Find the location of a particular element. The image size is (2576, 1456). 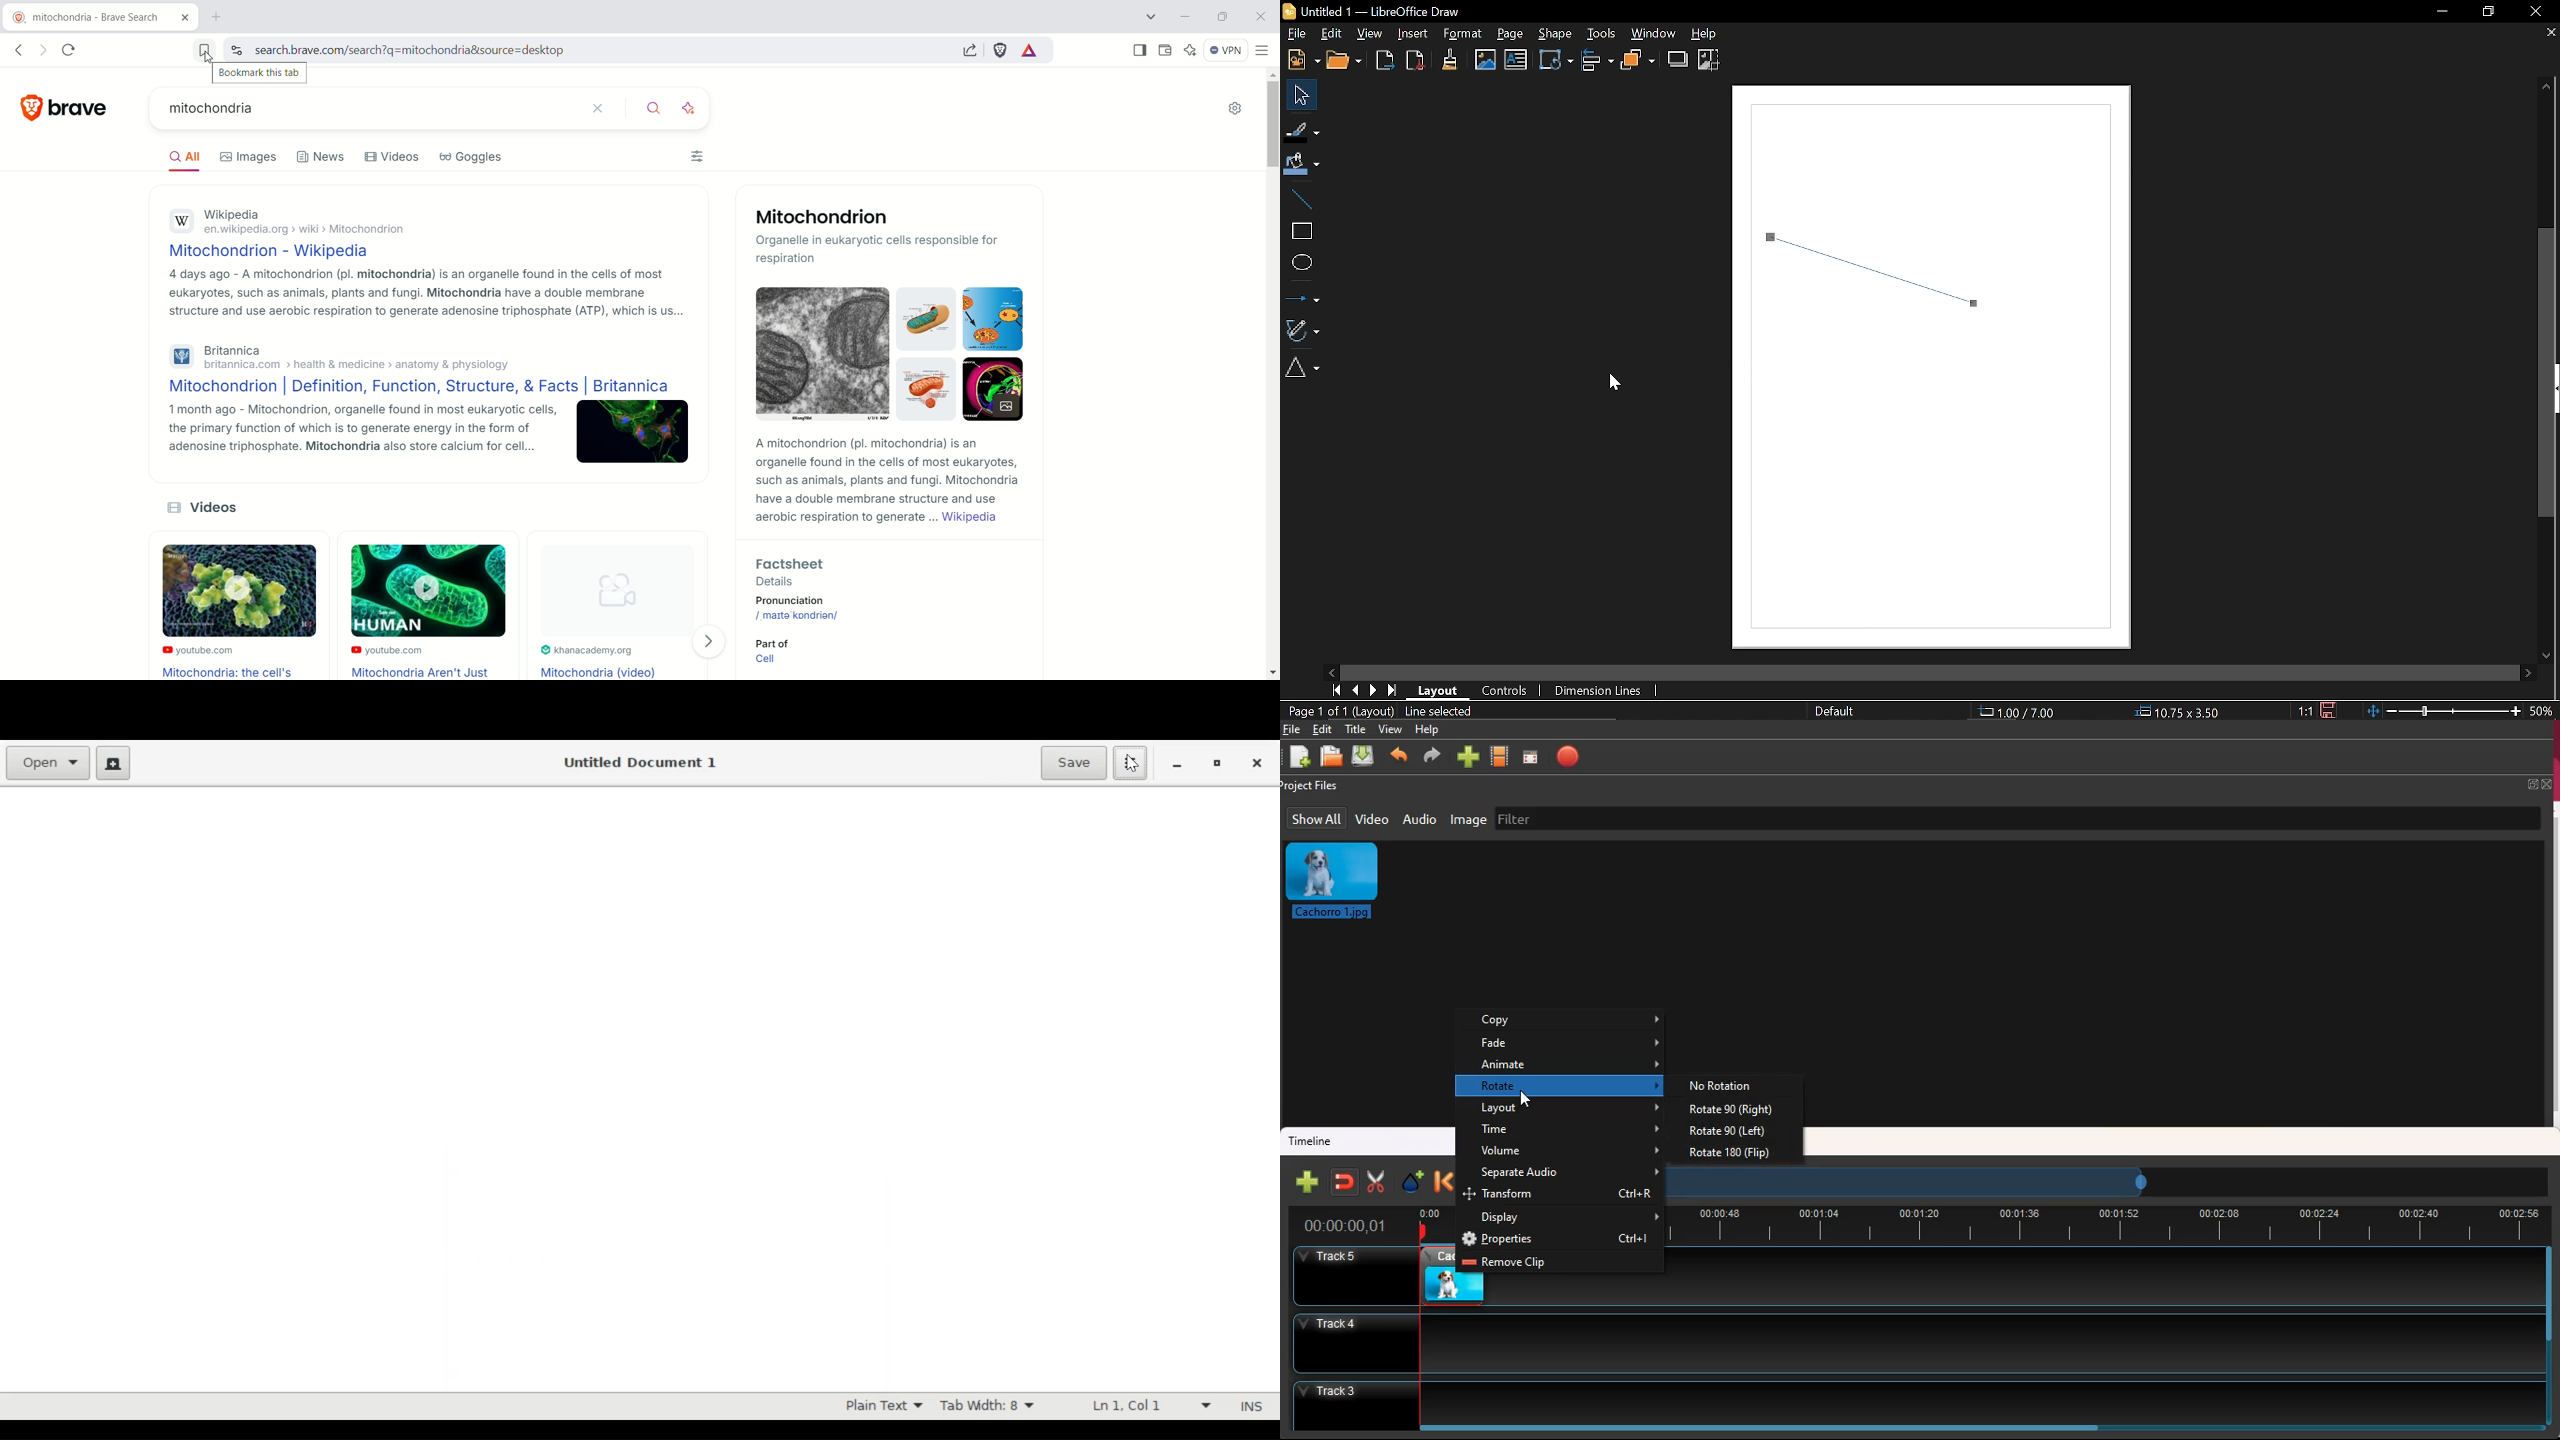

screen is located at coordinates (1529, 759).